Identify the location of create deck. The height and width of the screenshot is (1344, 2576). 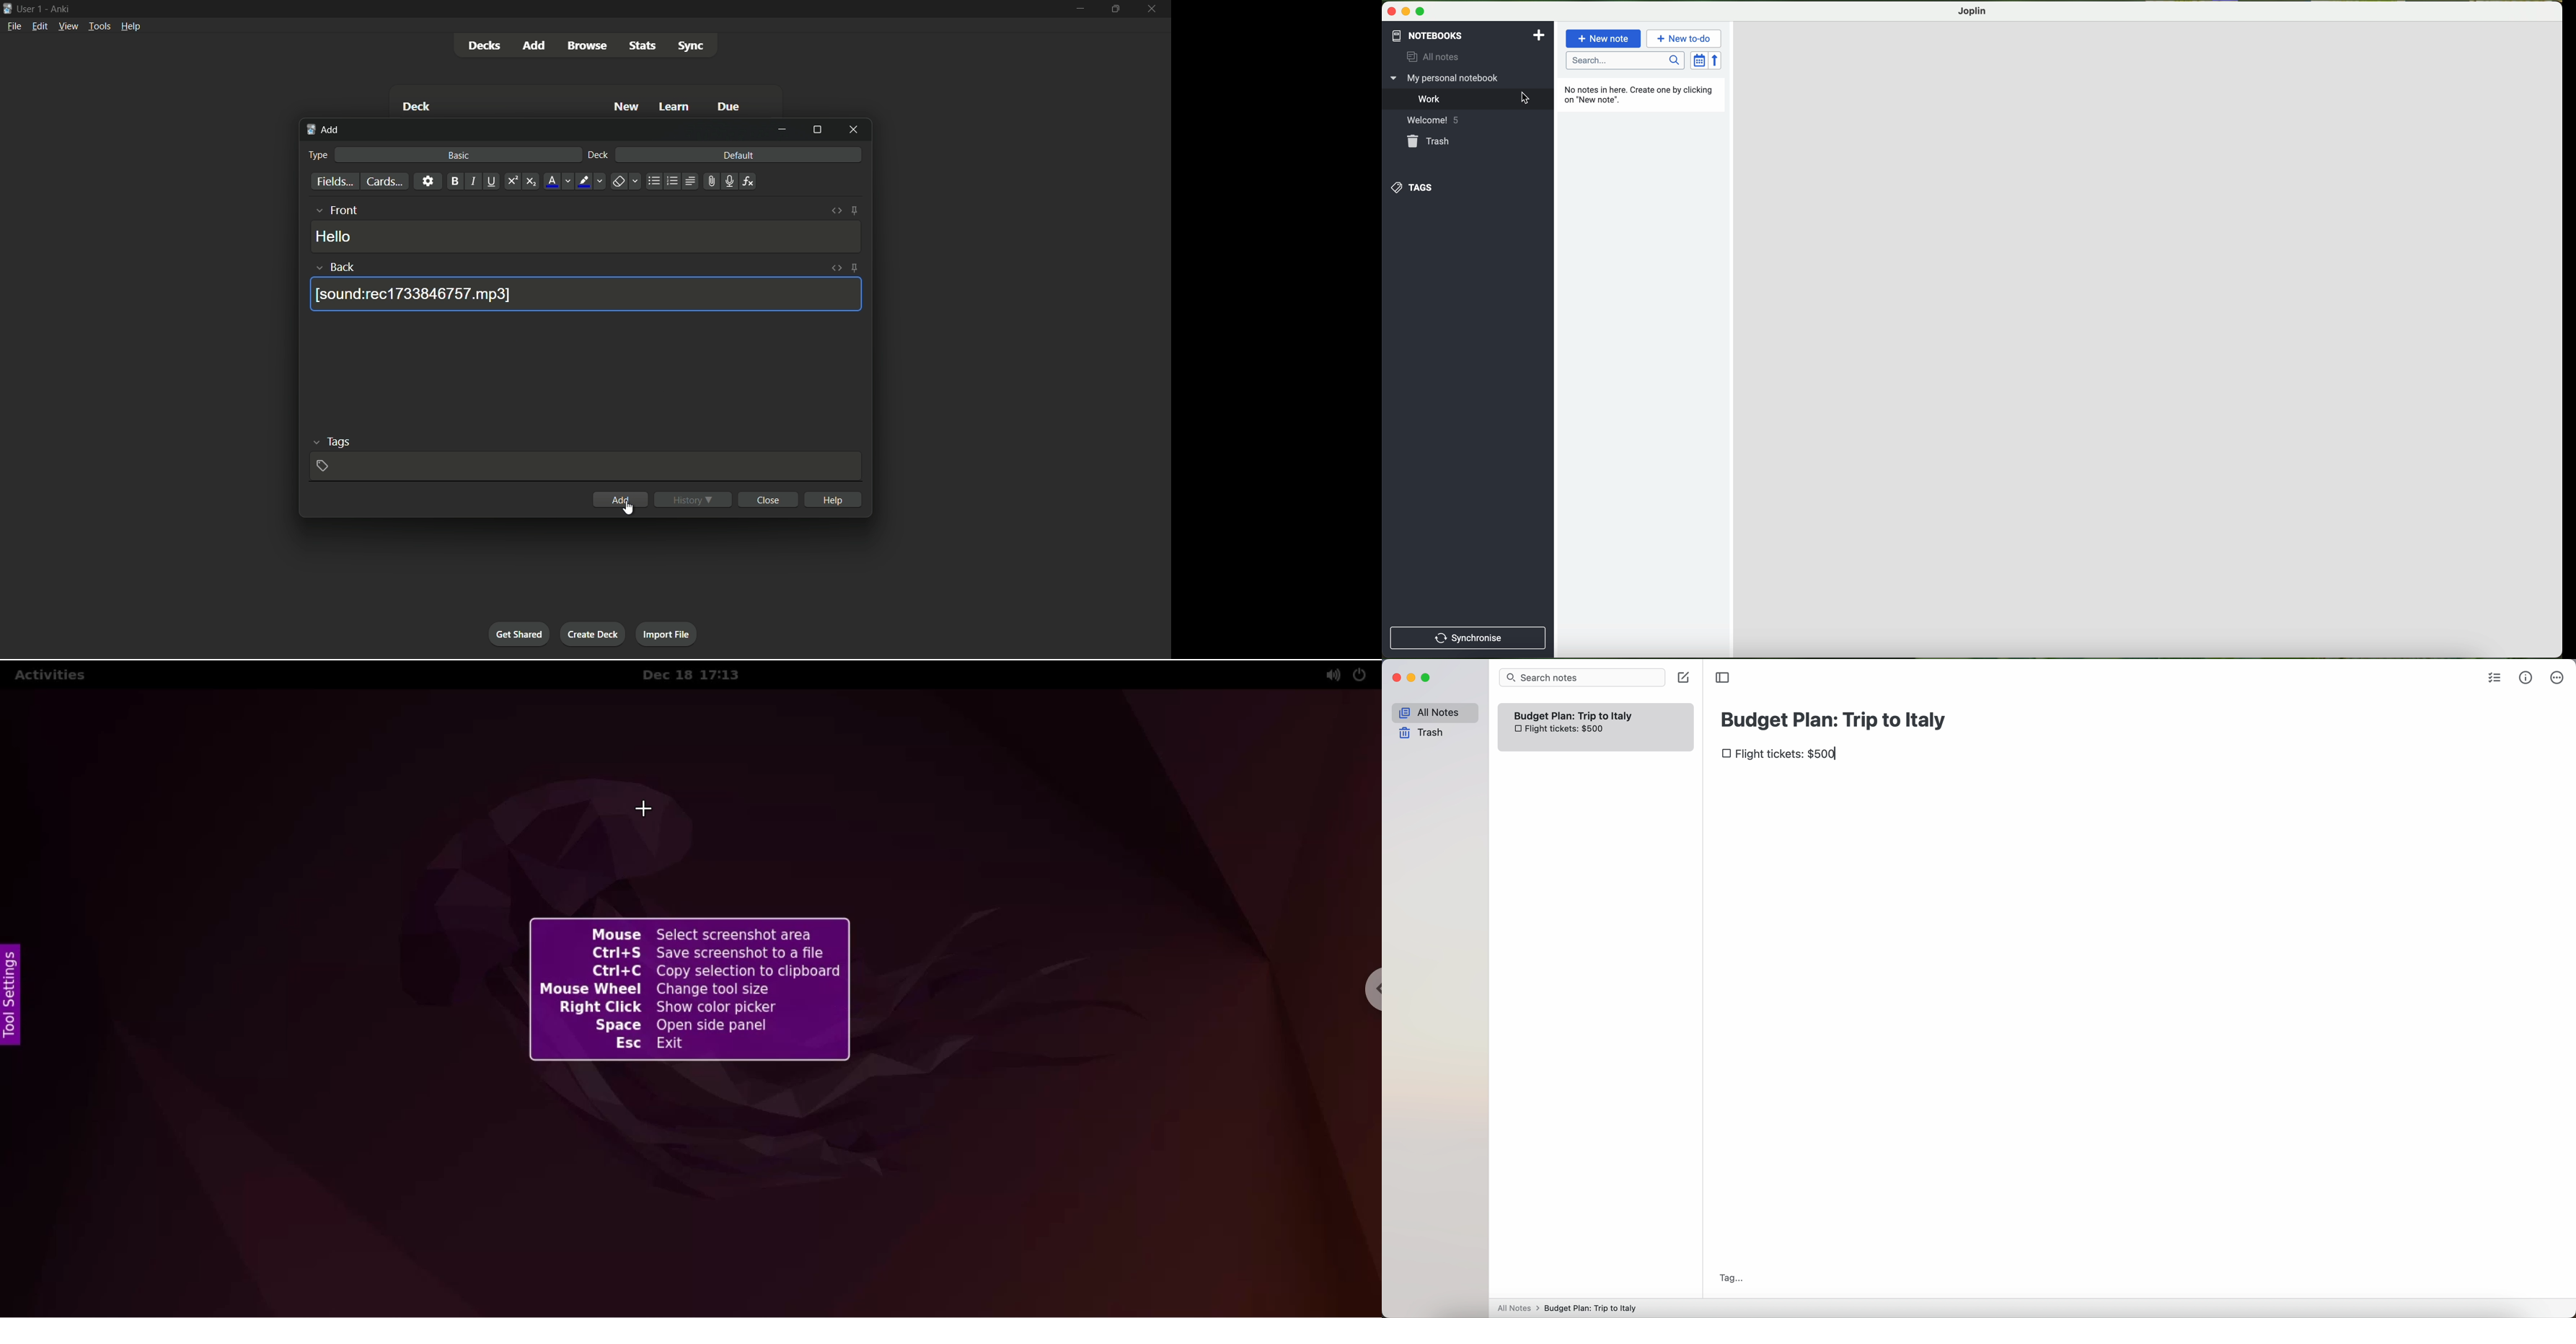
(594, 633).